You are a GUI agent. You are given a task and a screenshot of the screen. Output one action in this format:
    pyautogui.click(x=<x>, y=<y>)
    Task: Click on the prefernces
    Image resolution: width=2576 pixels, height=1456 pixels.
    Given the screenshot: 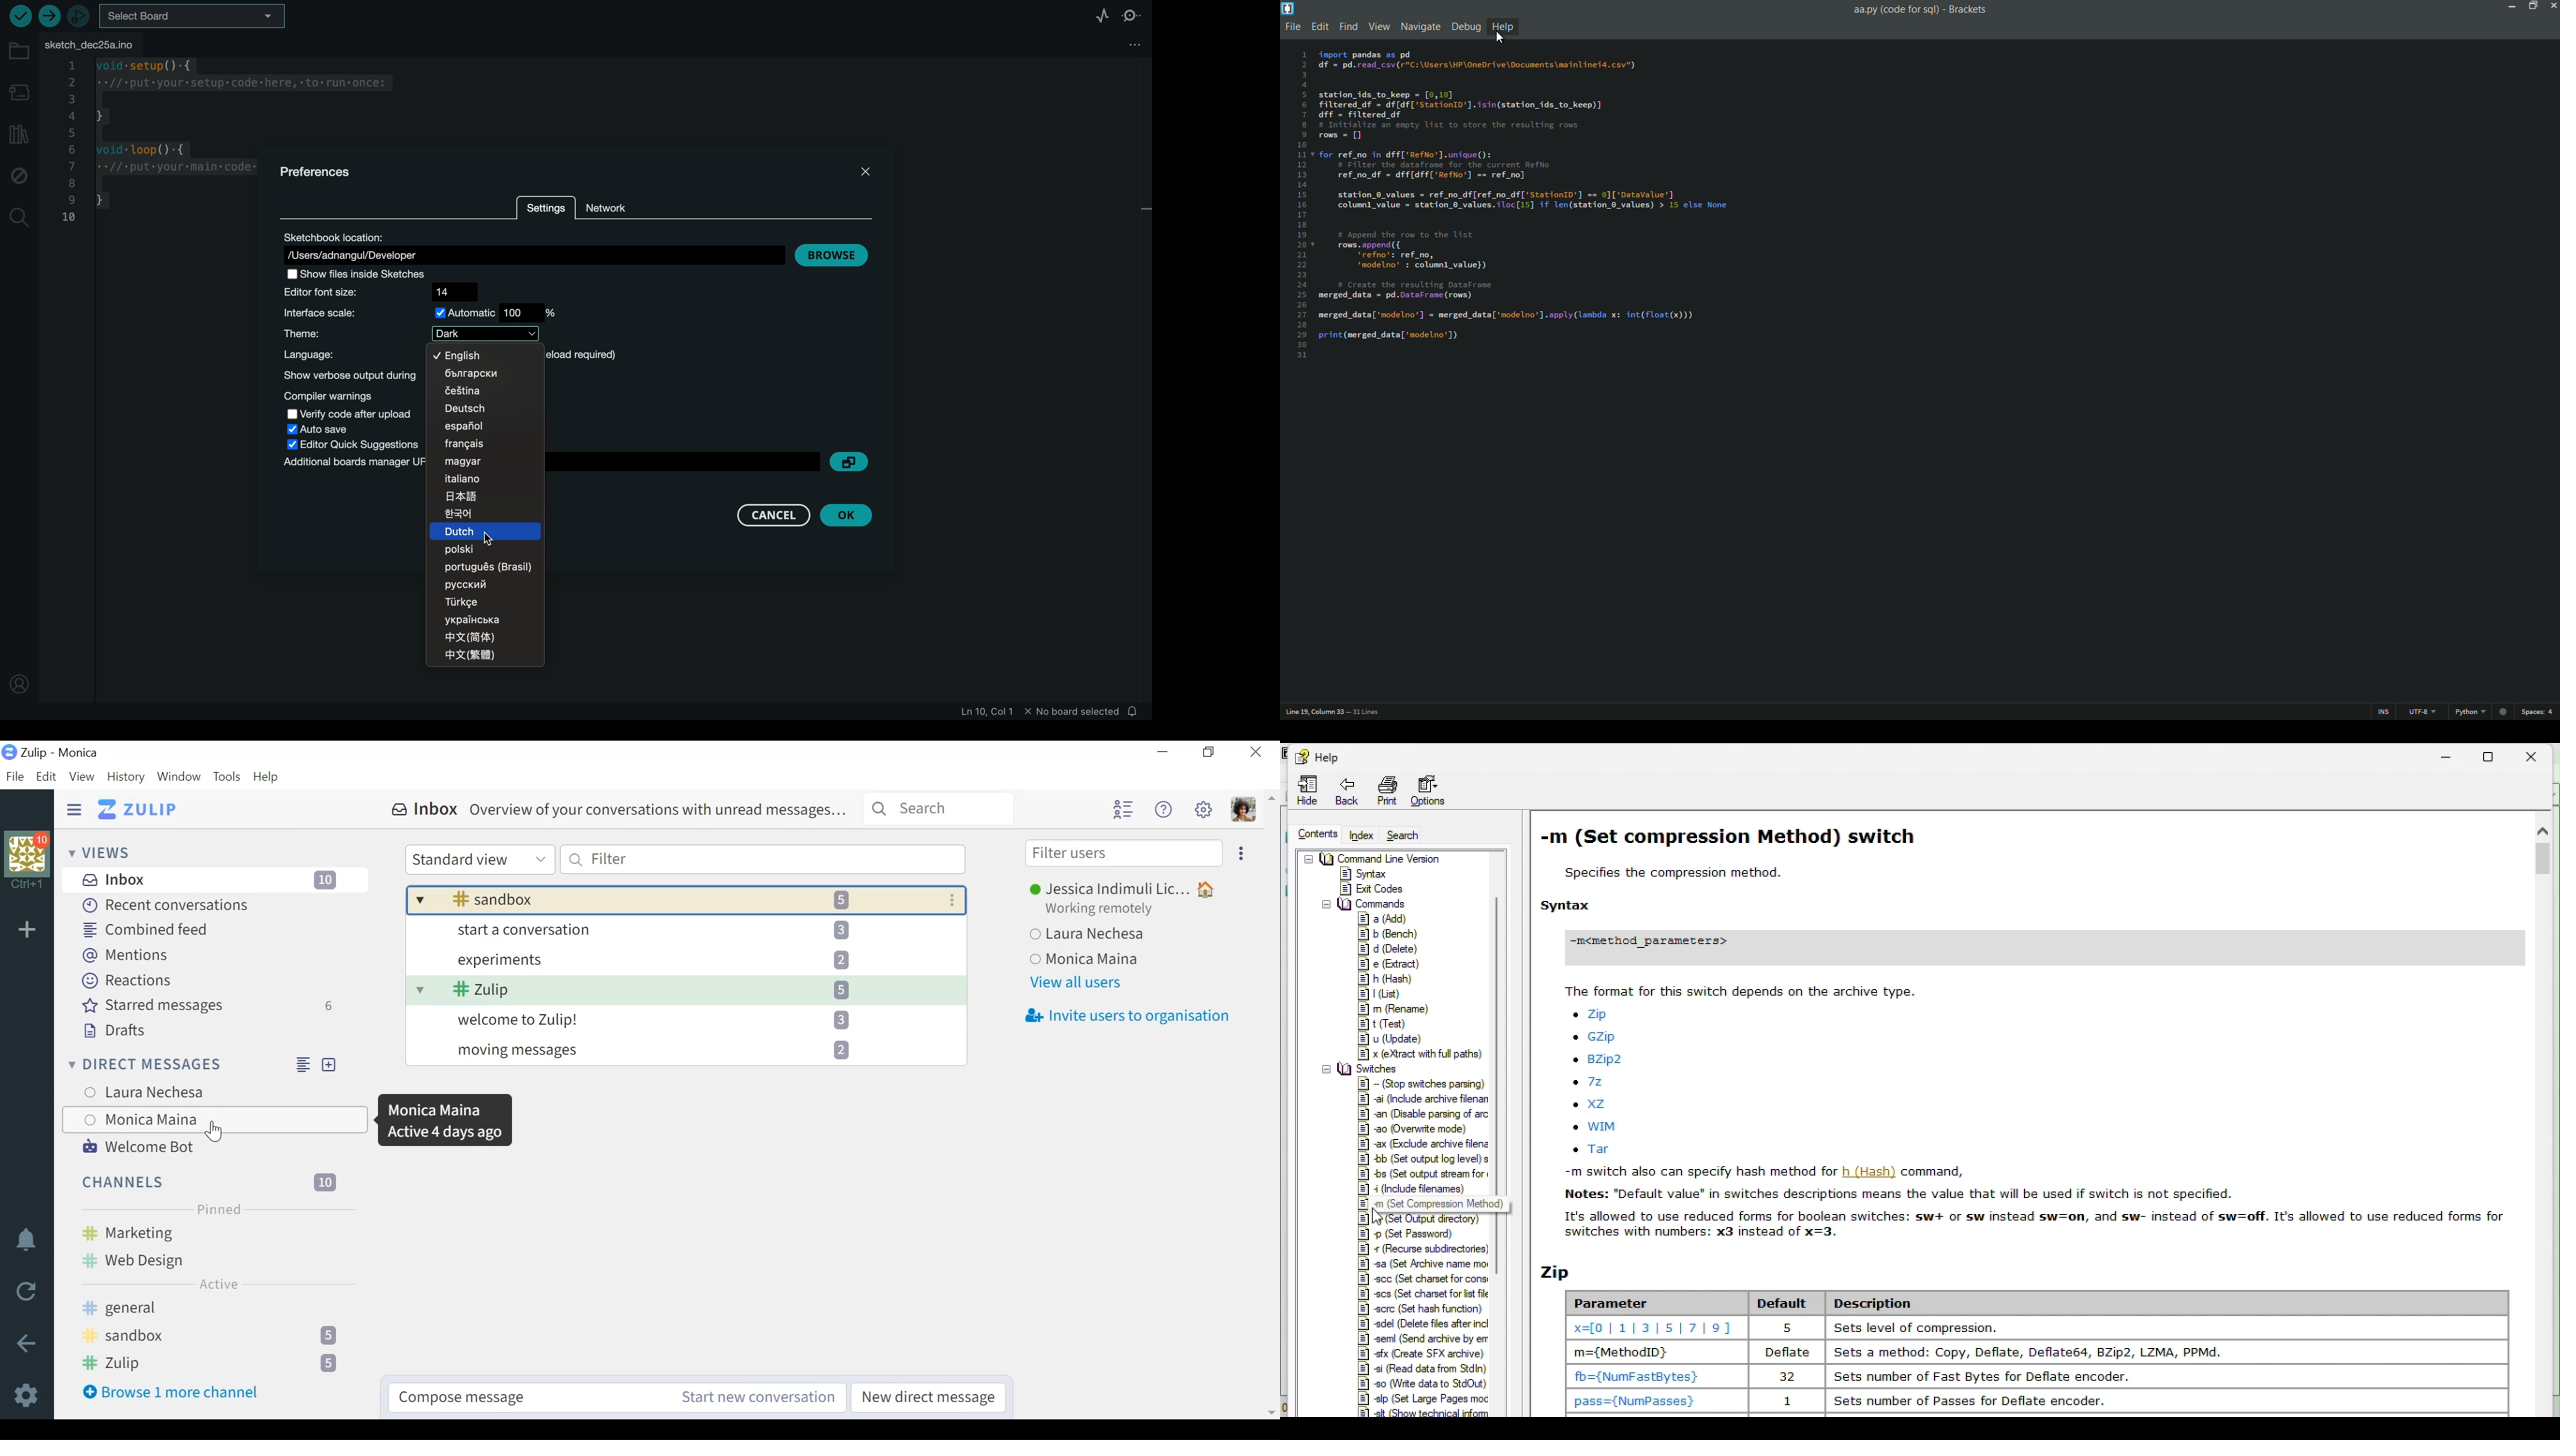 What is the action you would take?
    pyautogui.click(x=320, y=172)
    